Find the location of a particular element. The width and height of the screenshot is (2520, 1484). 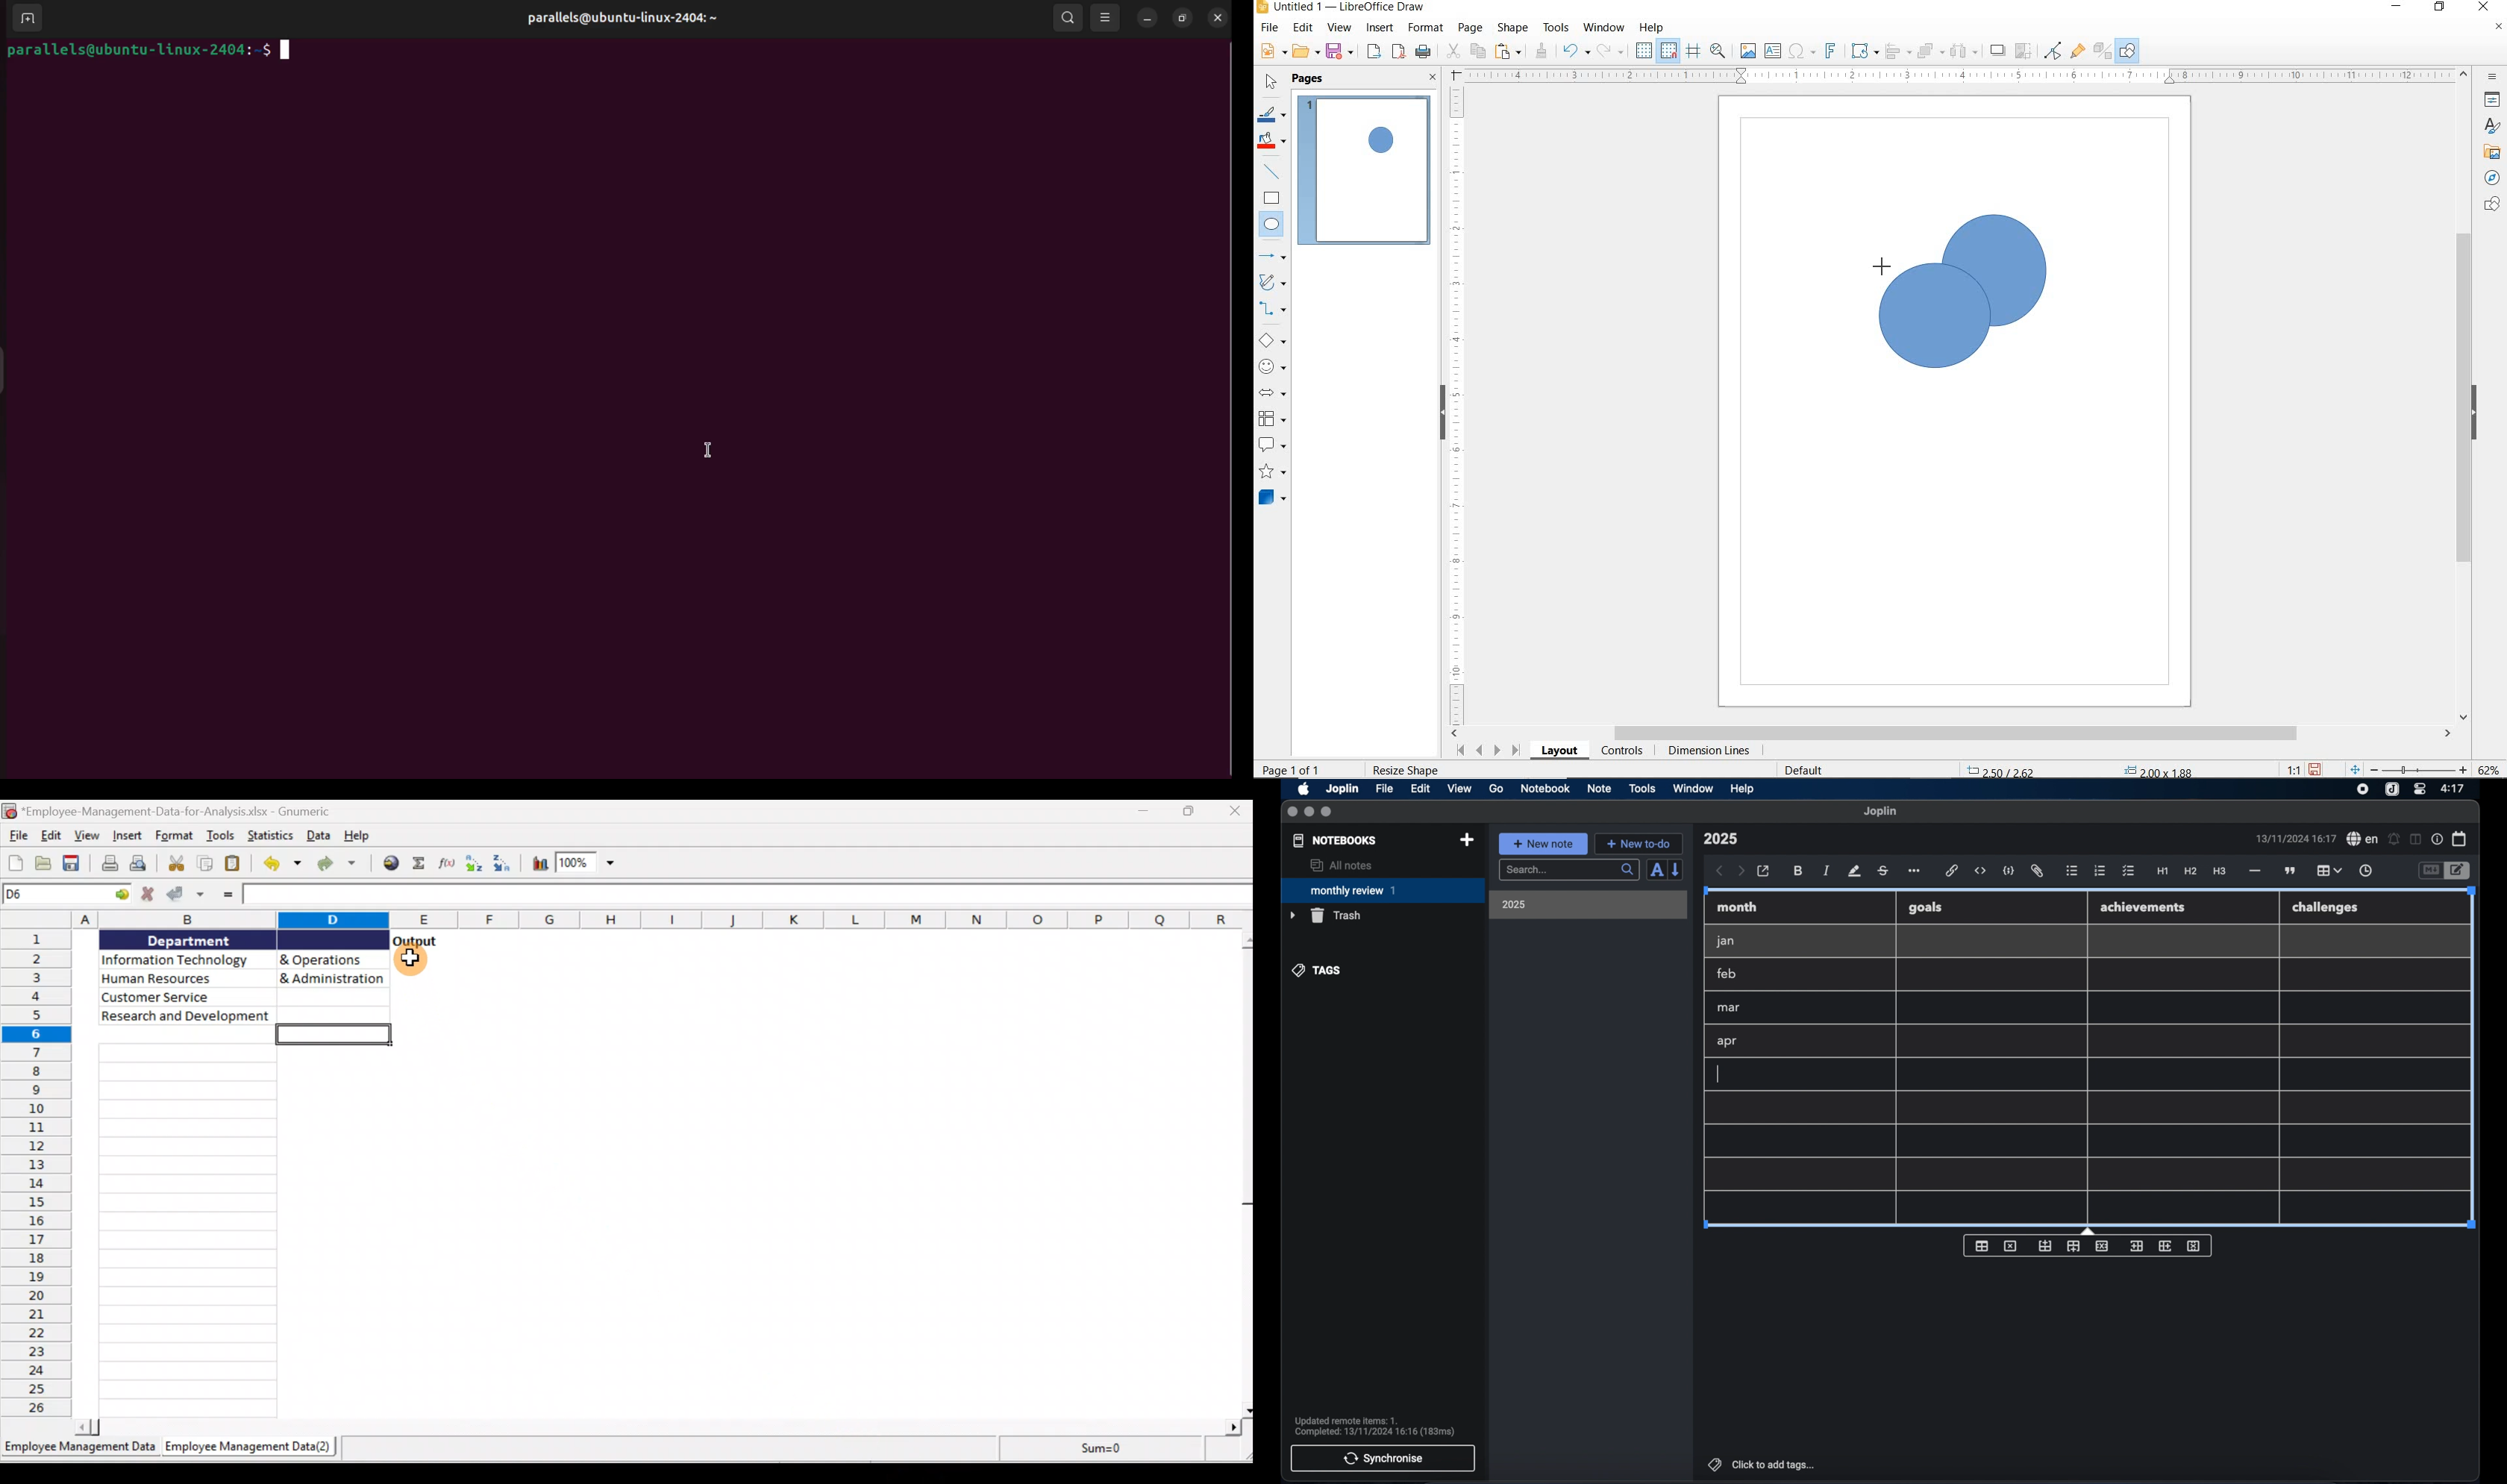

insert table is located at coordinates (1981, 1246).